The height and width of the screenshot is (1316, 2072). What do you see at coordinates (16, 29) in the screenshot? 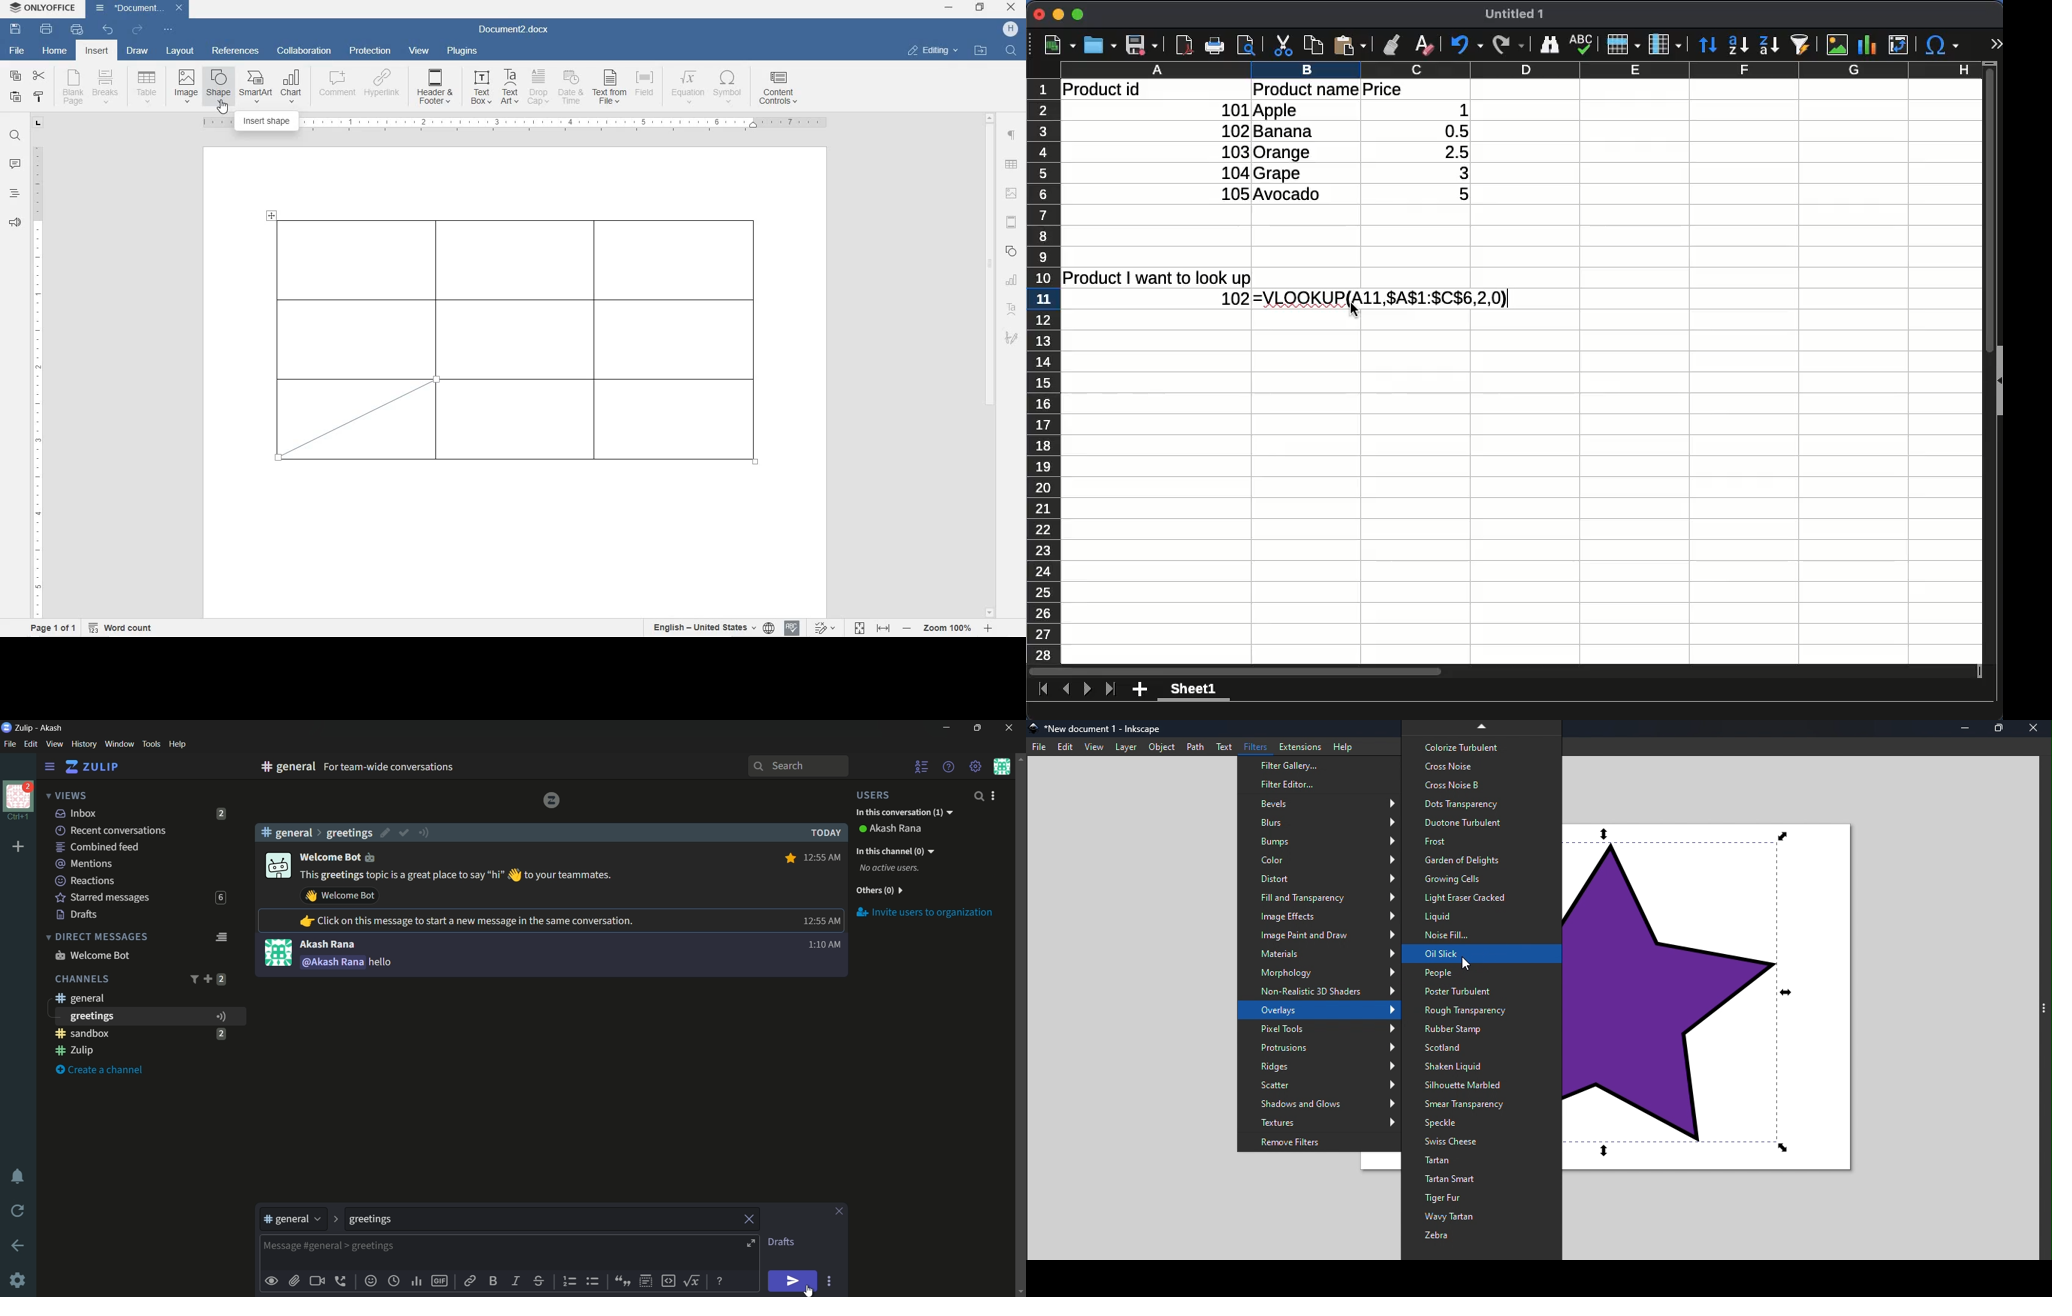
I see `save` at bounding box center [16, 29].